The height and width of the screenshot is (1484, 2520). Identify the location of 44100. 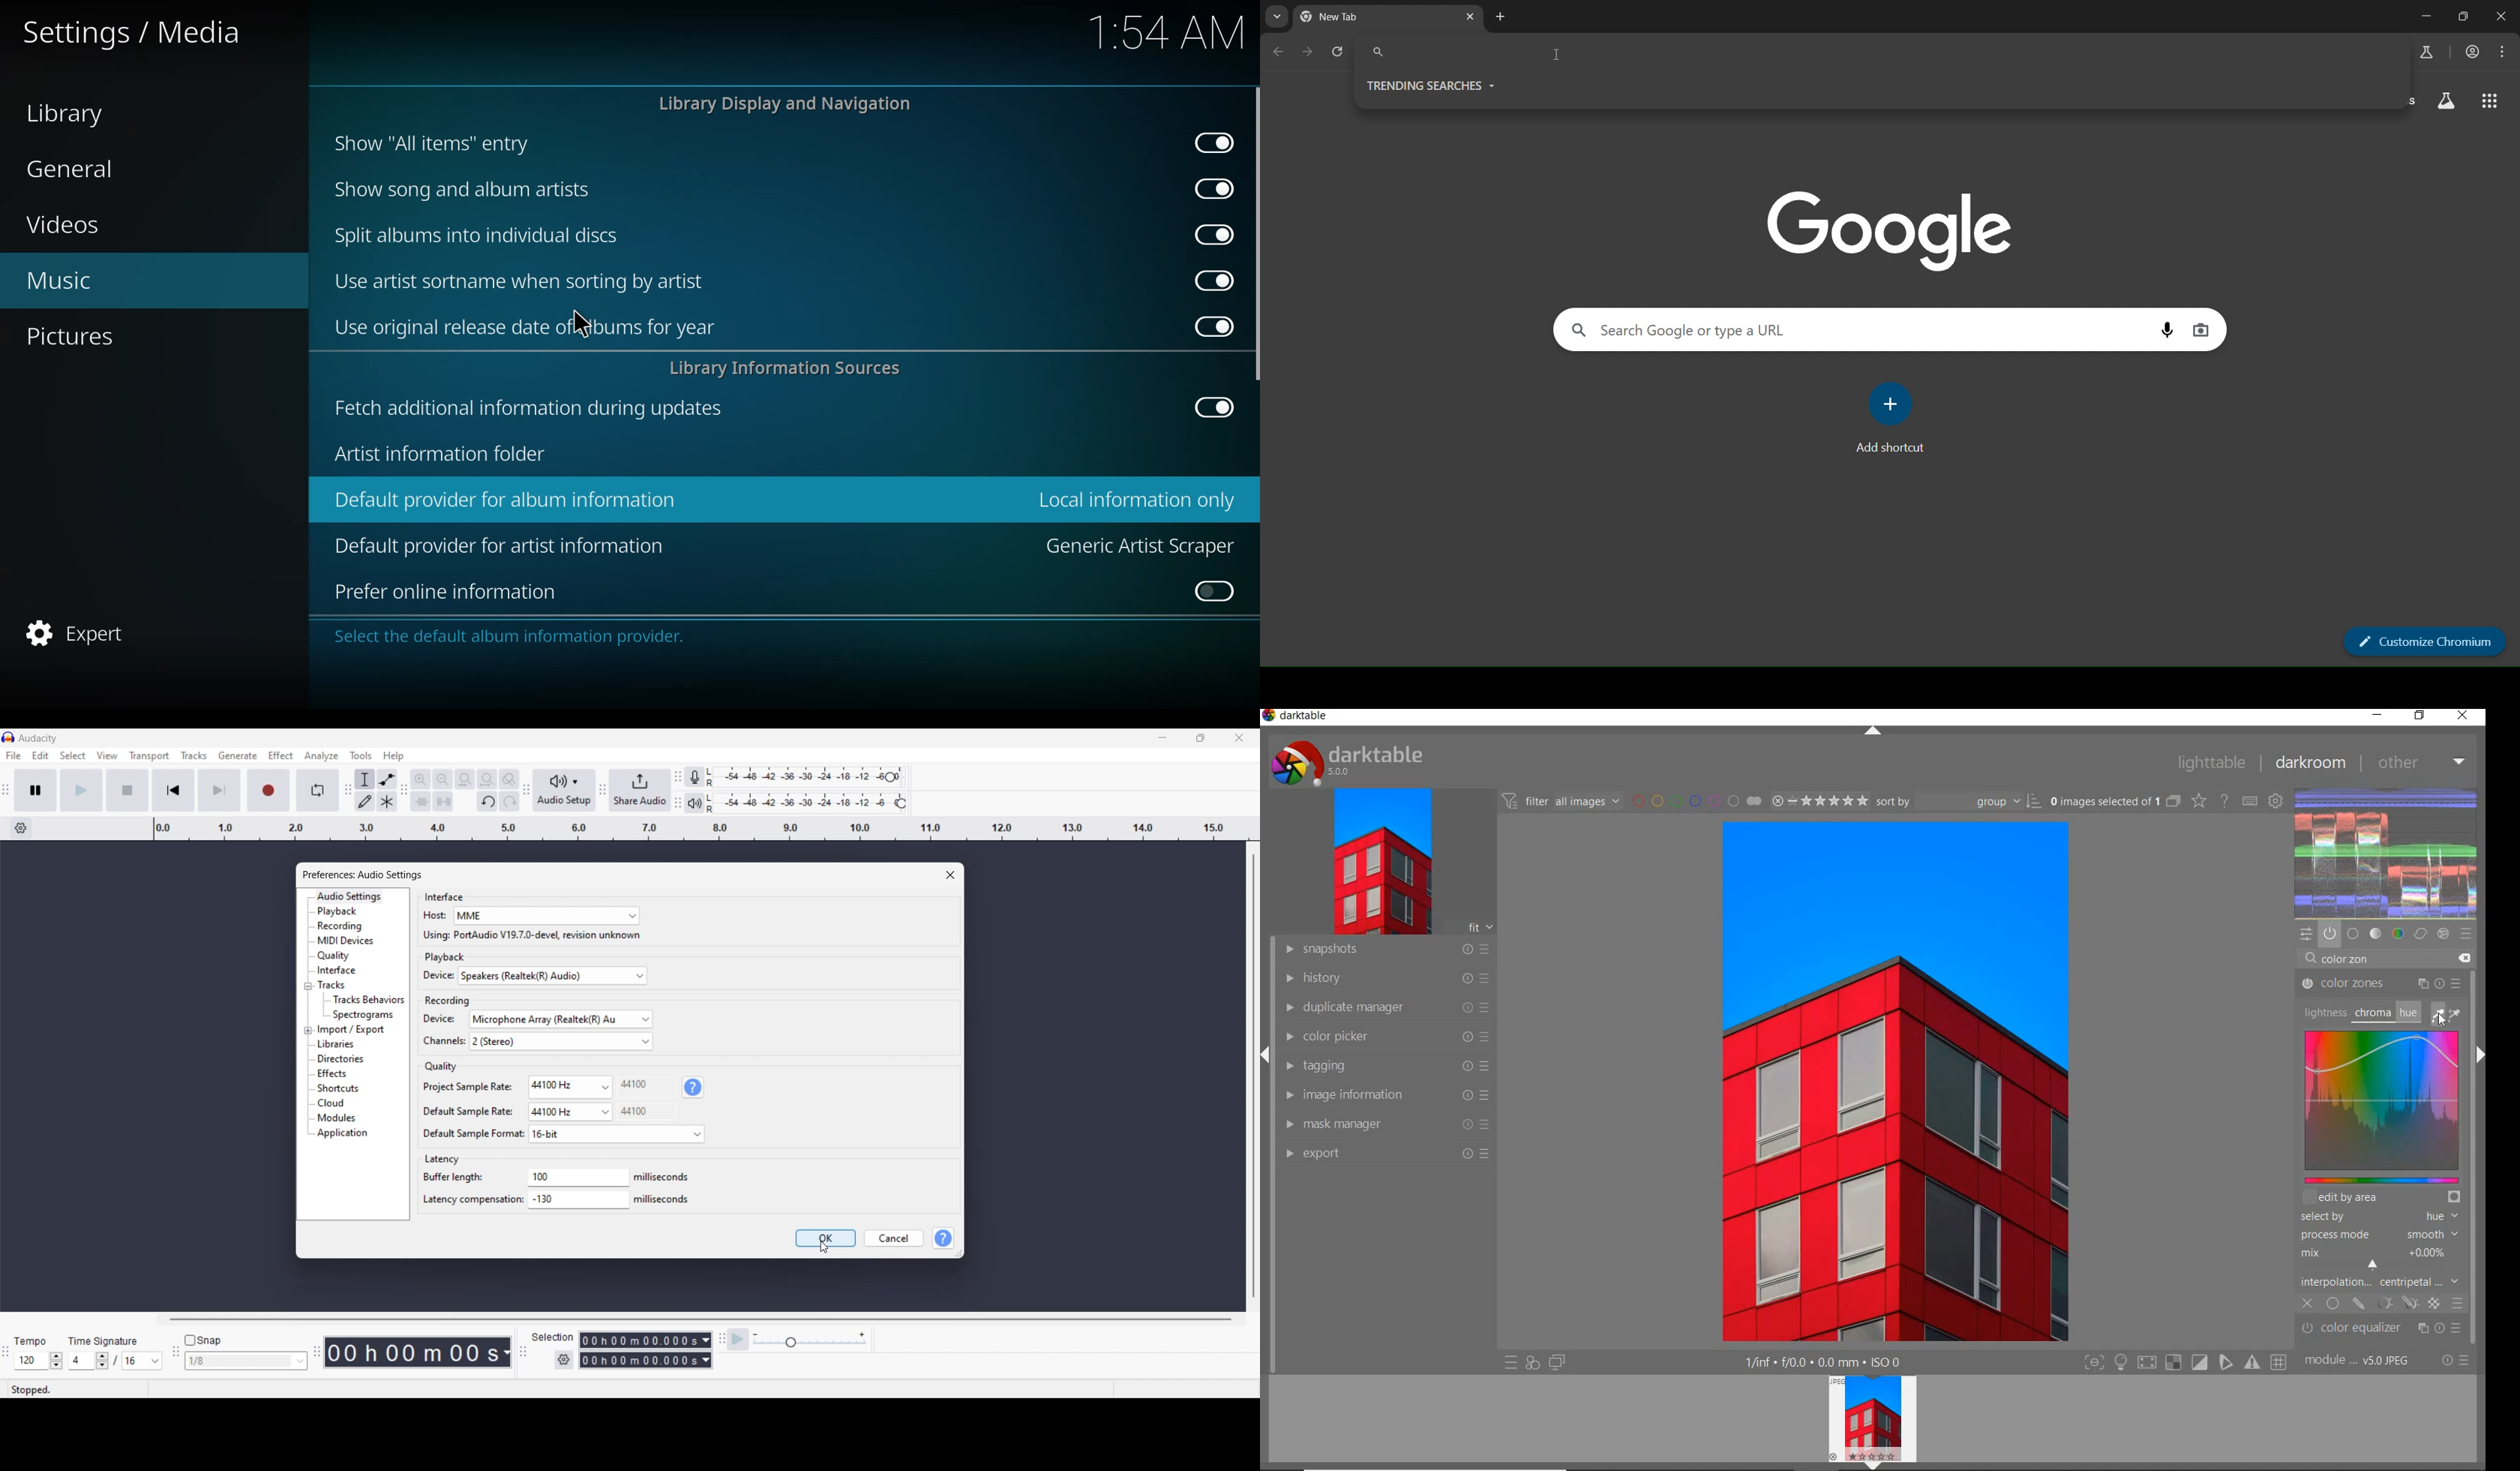
(633, 1085).